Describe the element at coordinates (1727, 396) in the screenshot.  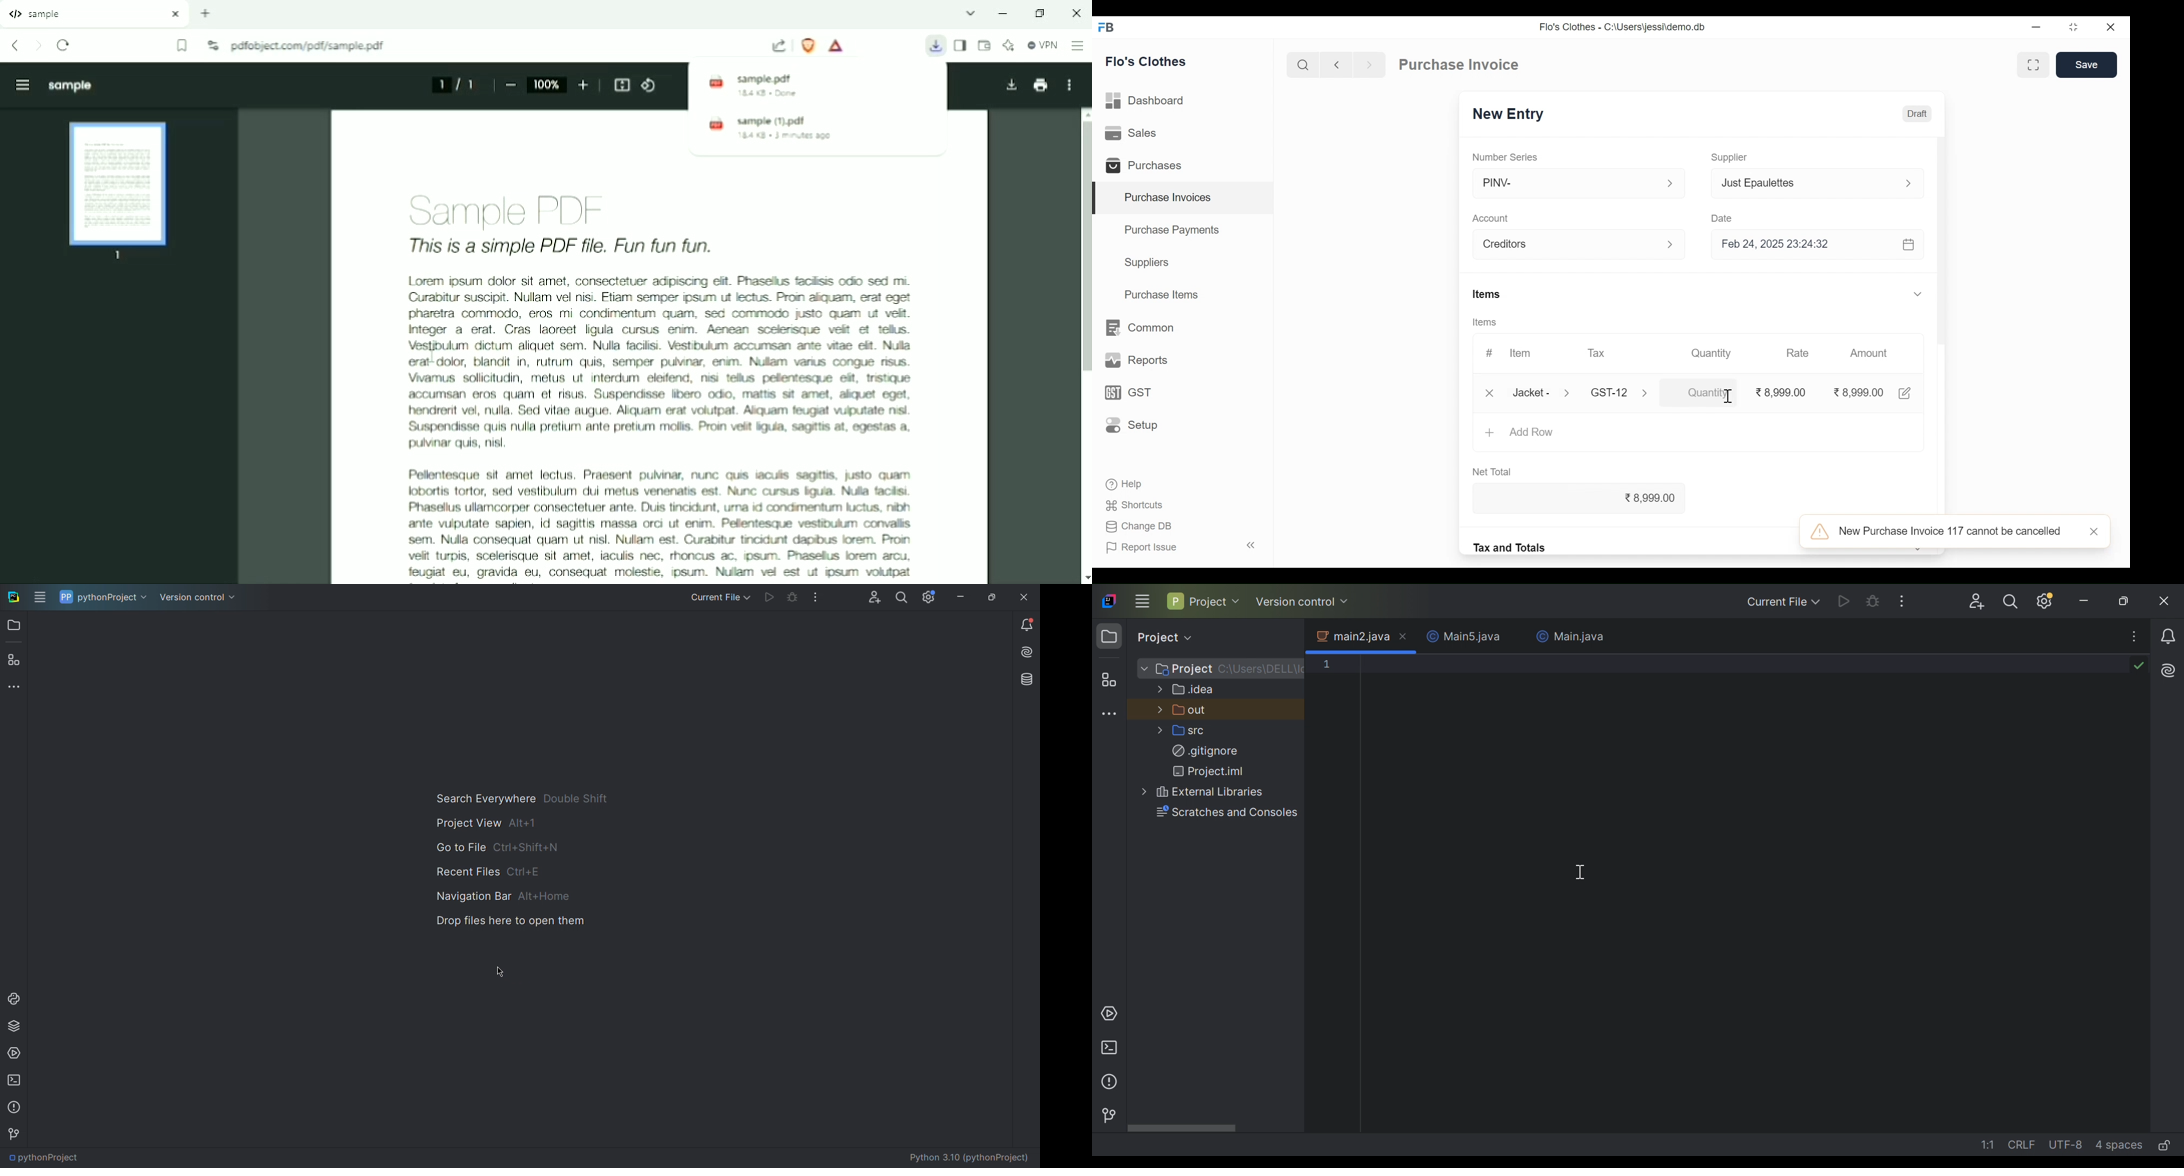
I see `Cursor` at that location.